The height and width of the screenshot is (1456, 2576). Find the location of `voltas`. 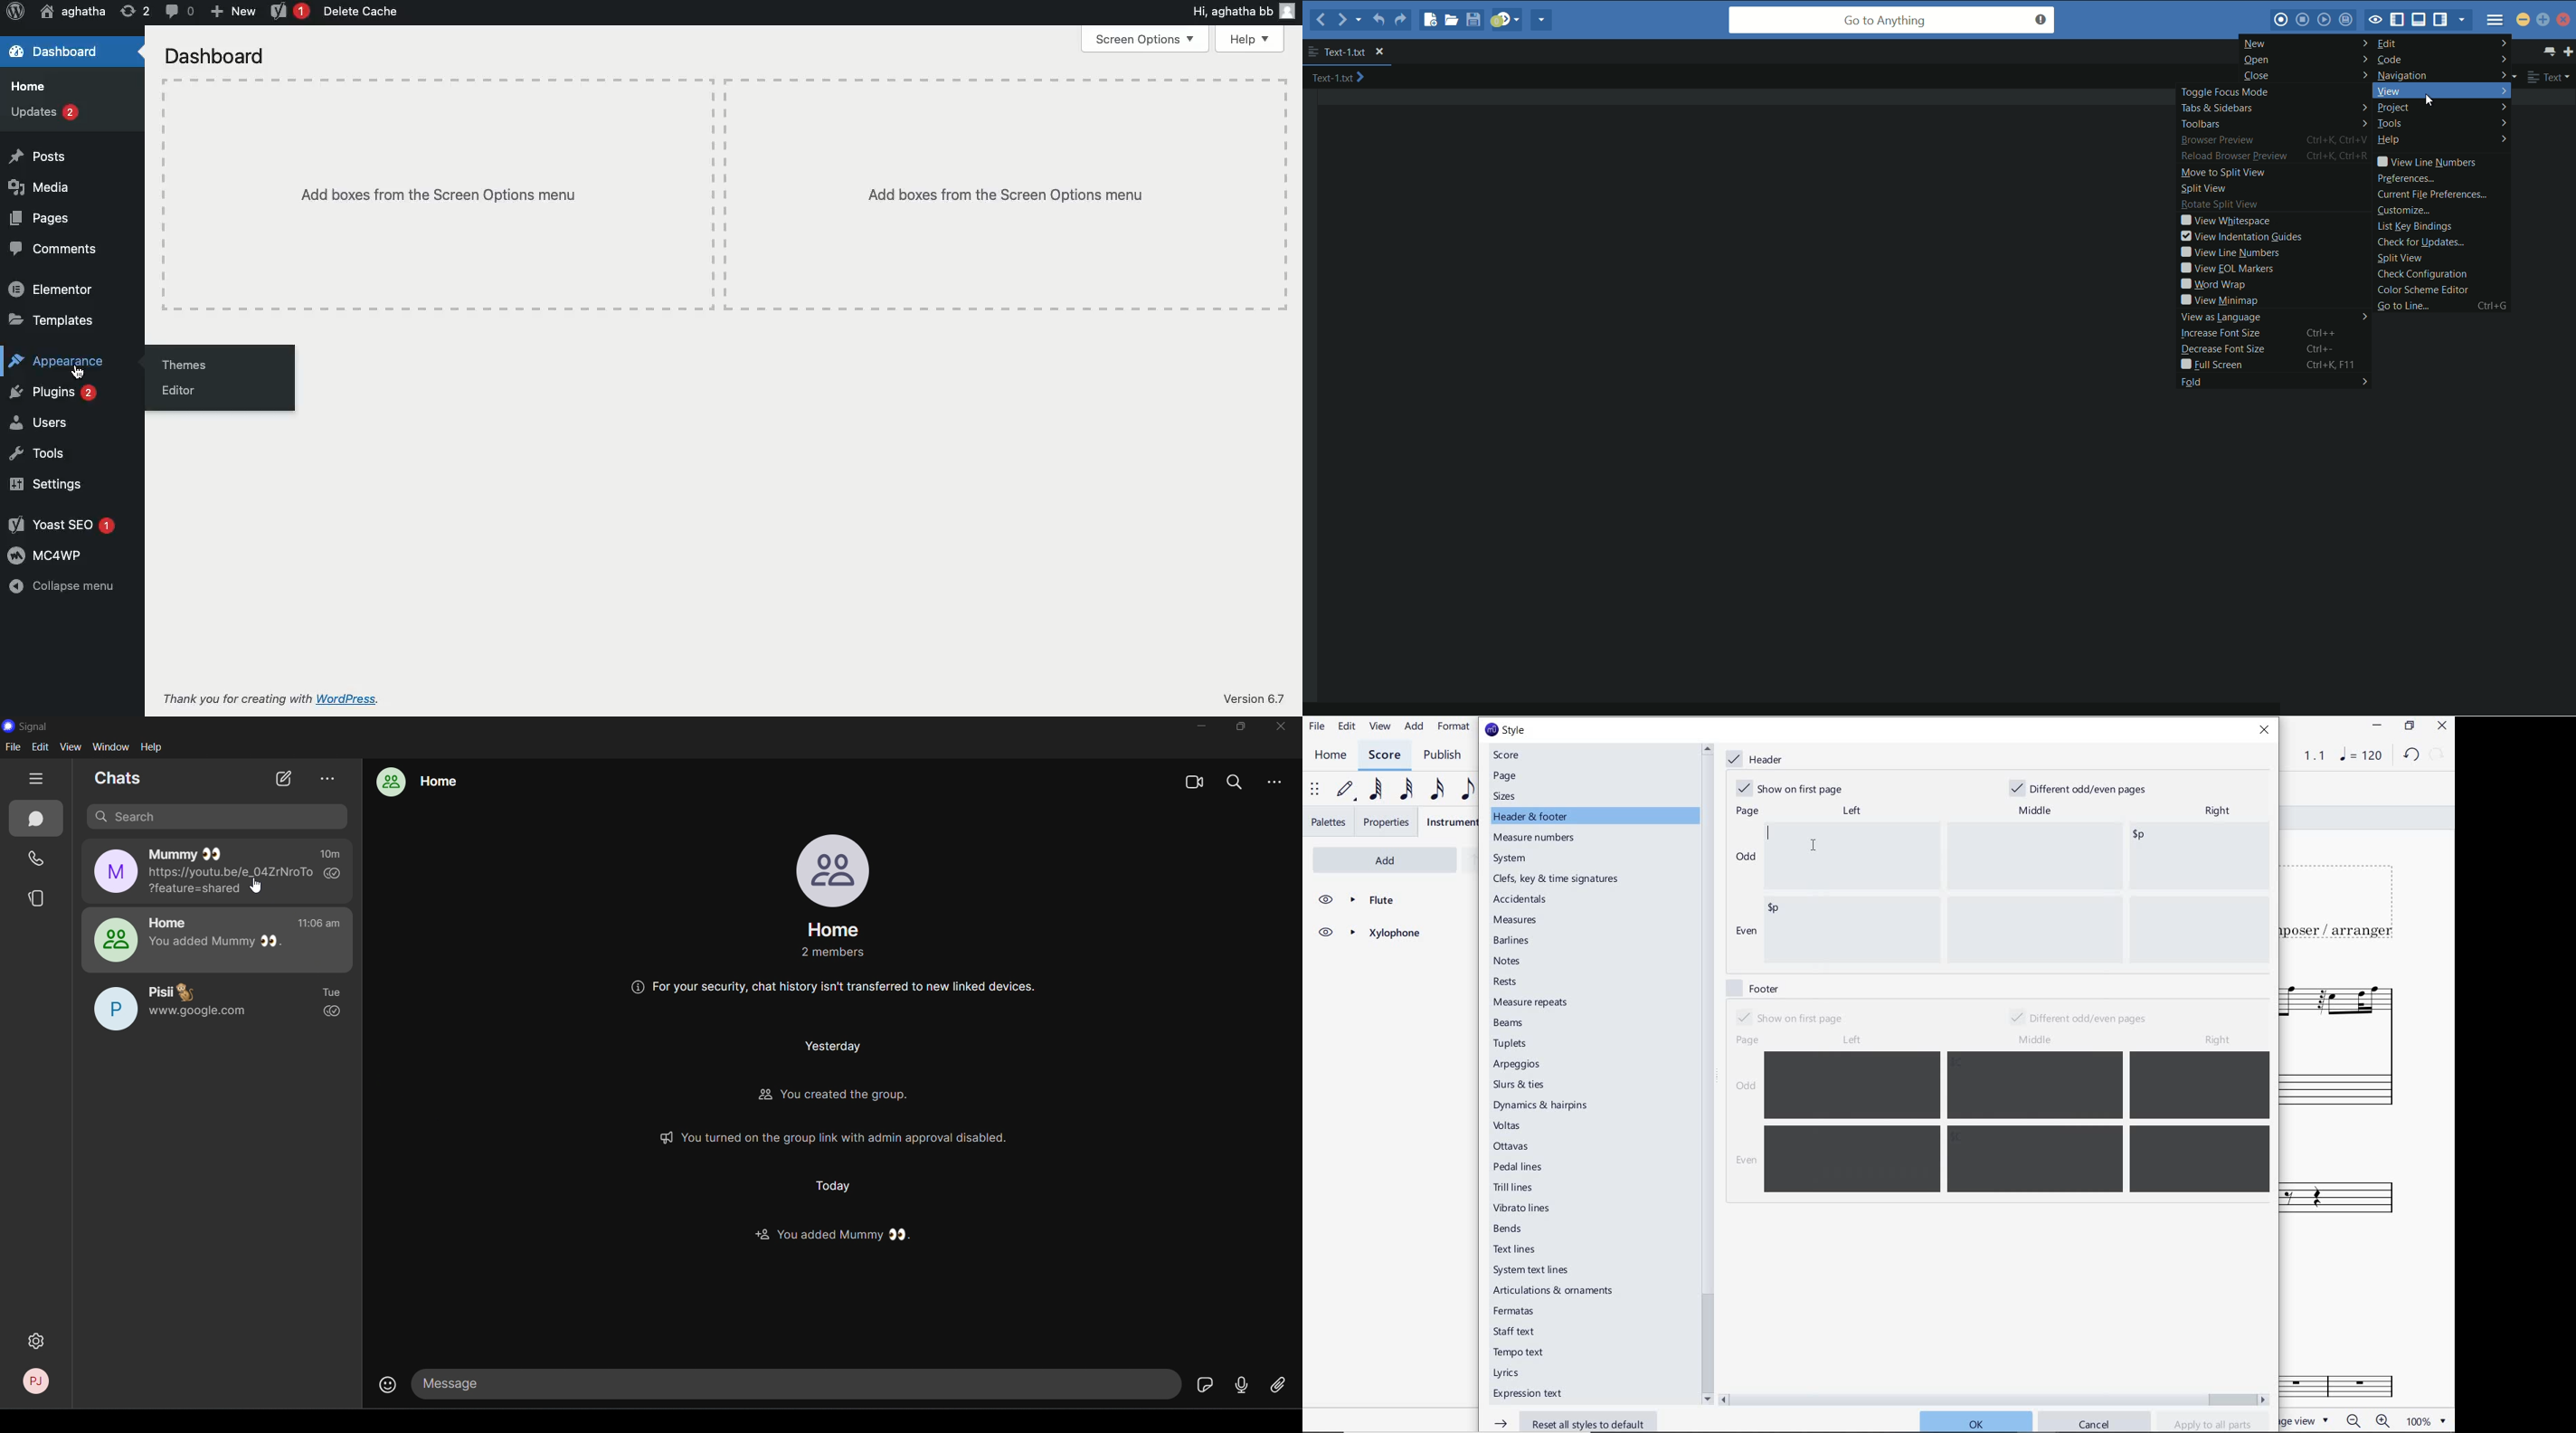

voltas is located at coordinates (1508, 1126).